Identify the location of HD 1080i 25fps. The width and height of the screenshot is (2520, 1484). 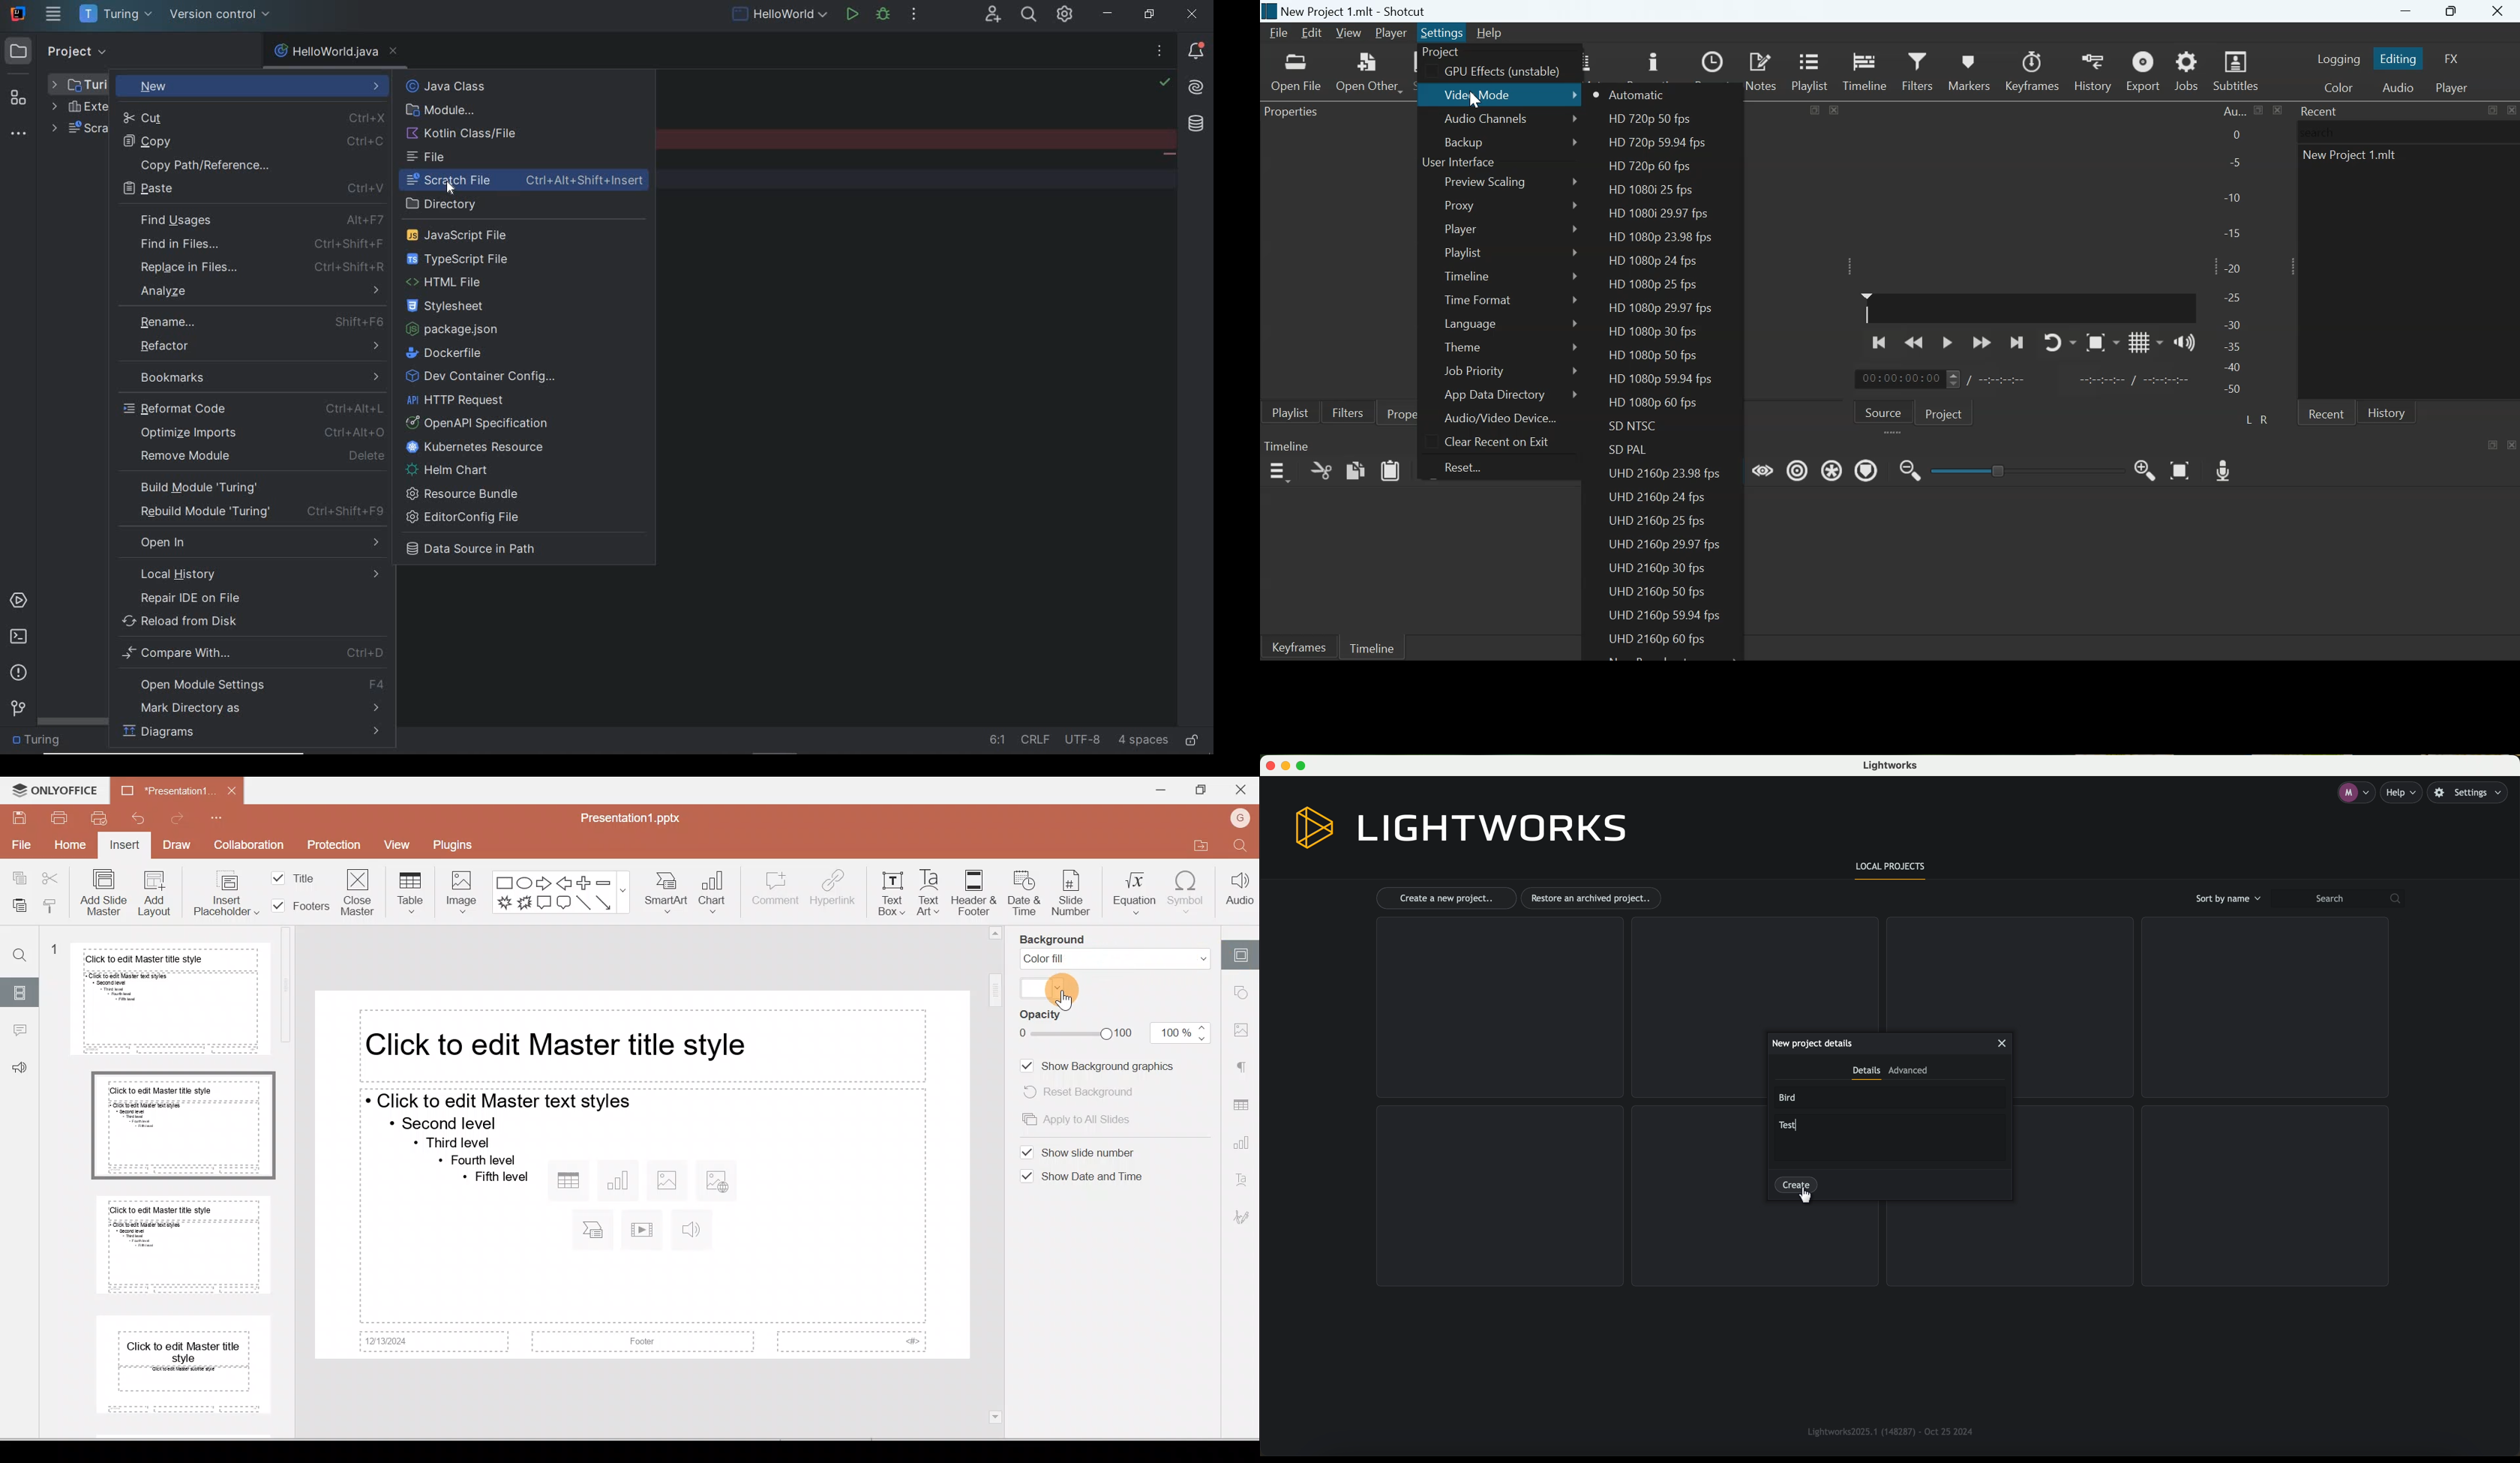
(1655, 190).